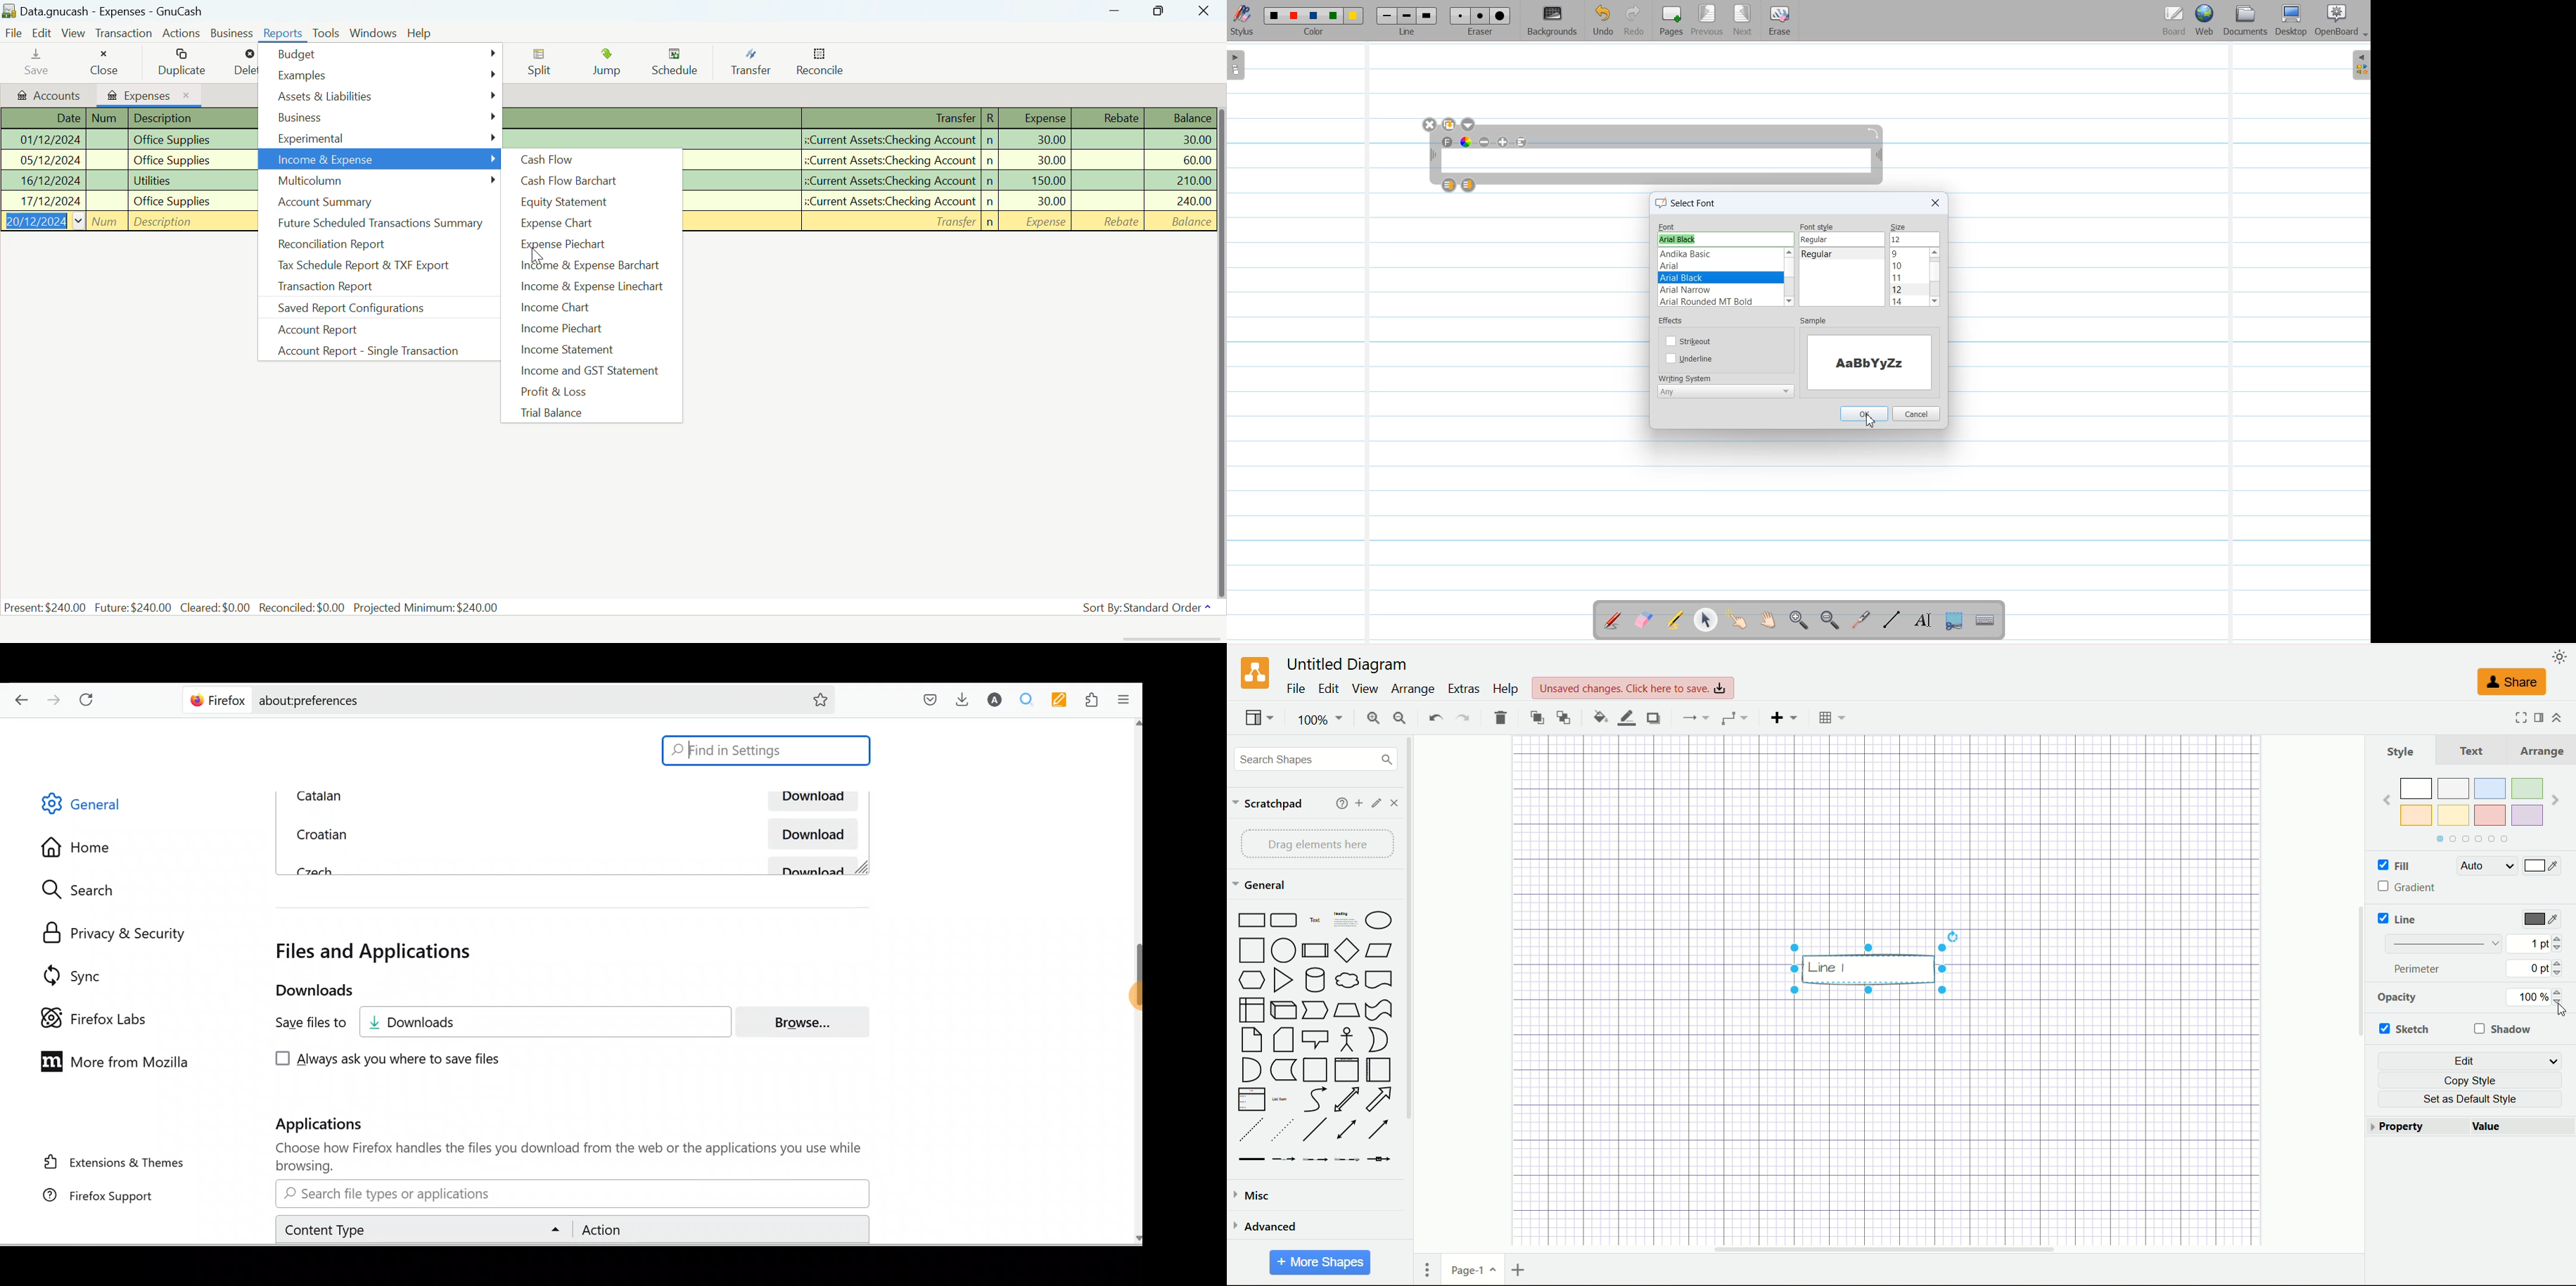 This screenshot has height=1288, width=2576. What do you see at coordinates (1317, 843) in the screenshot?
I see `drag elements here` at bounding box center [1317, 843].